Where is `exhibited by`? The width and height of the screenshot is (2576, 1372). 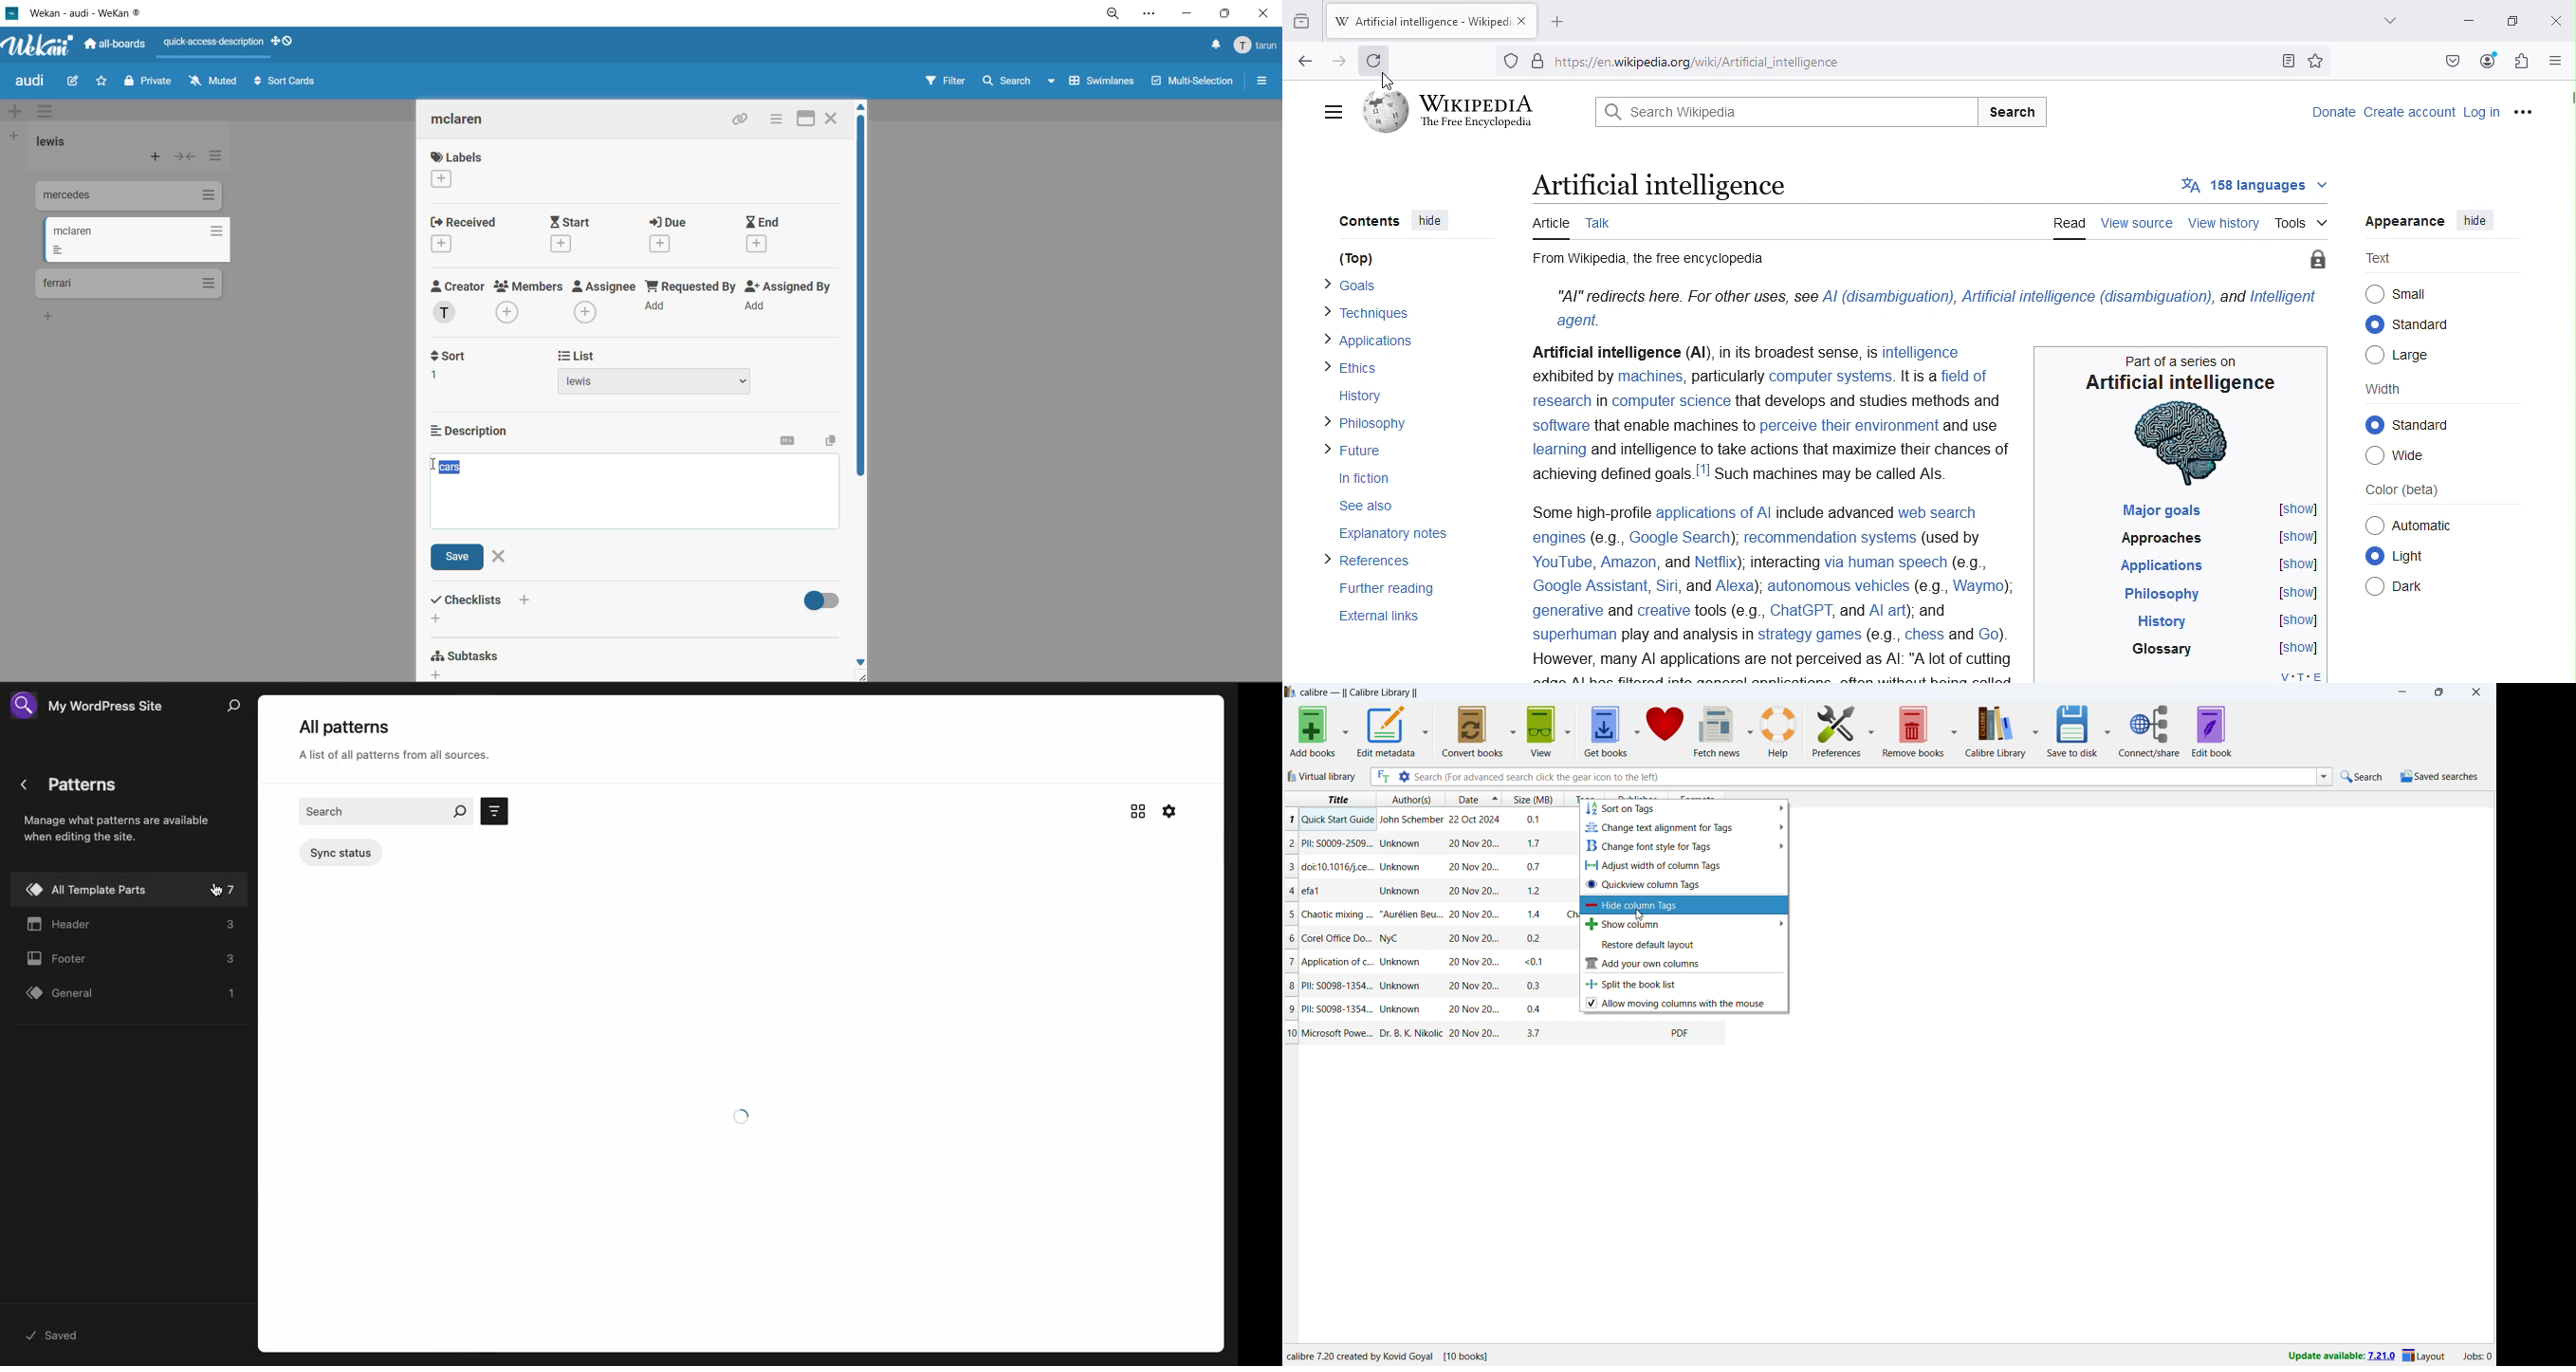
exhibited by is located at coordinates (1568, 375).